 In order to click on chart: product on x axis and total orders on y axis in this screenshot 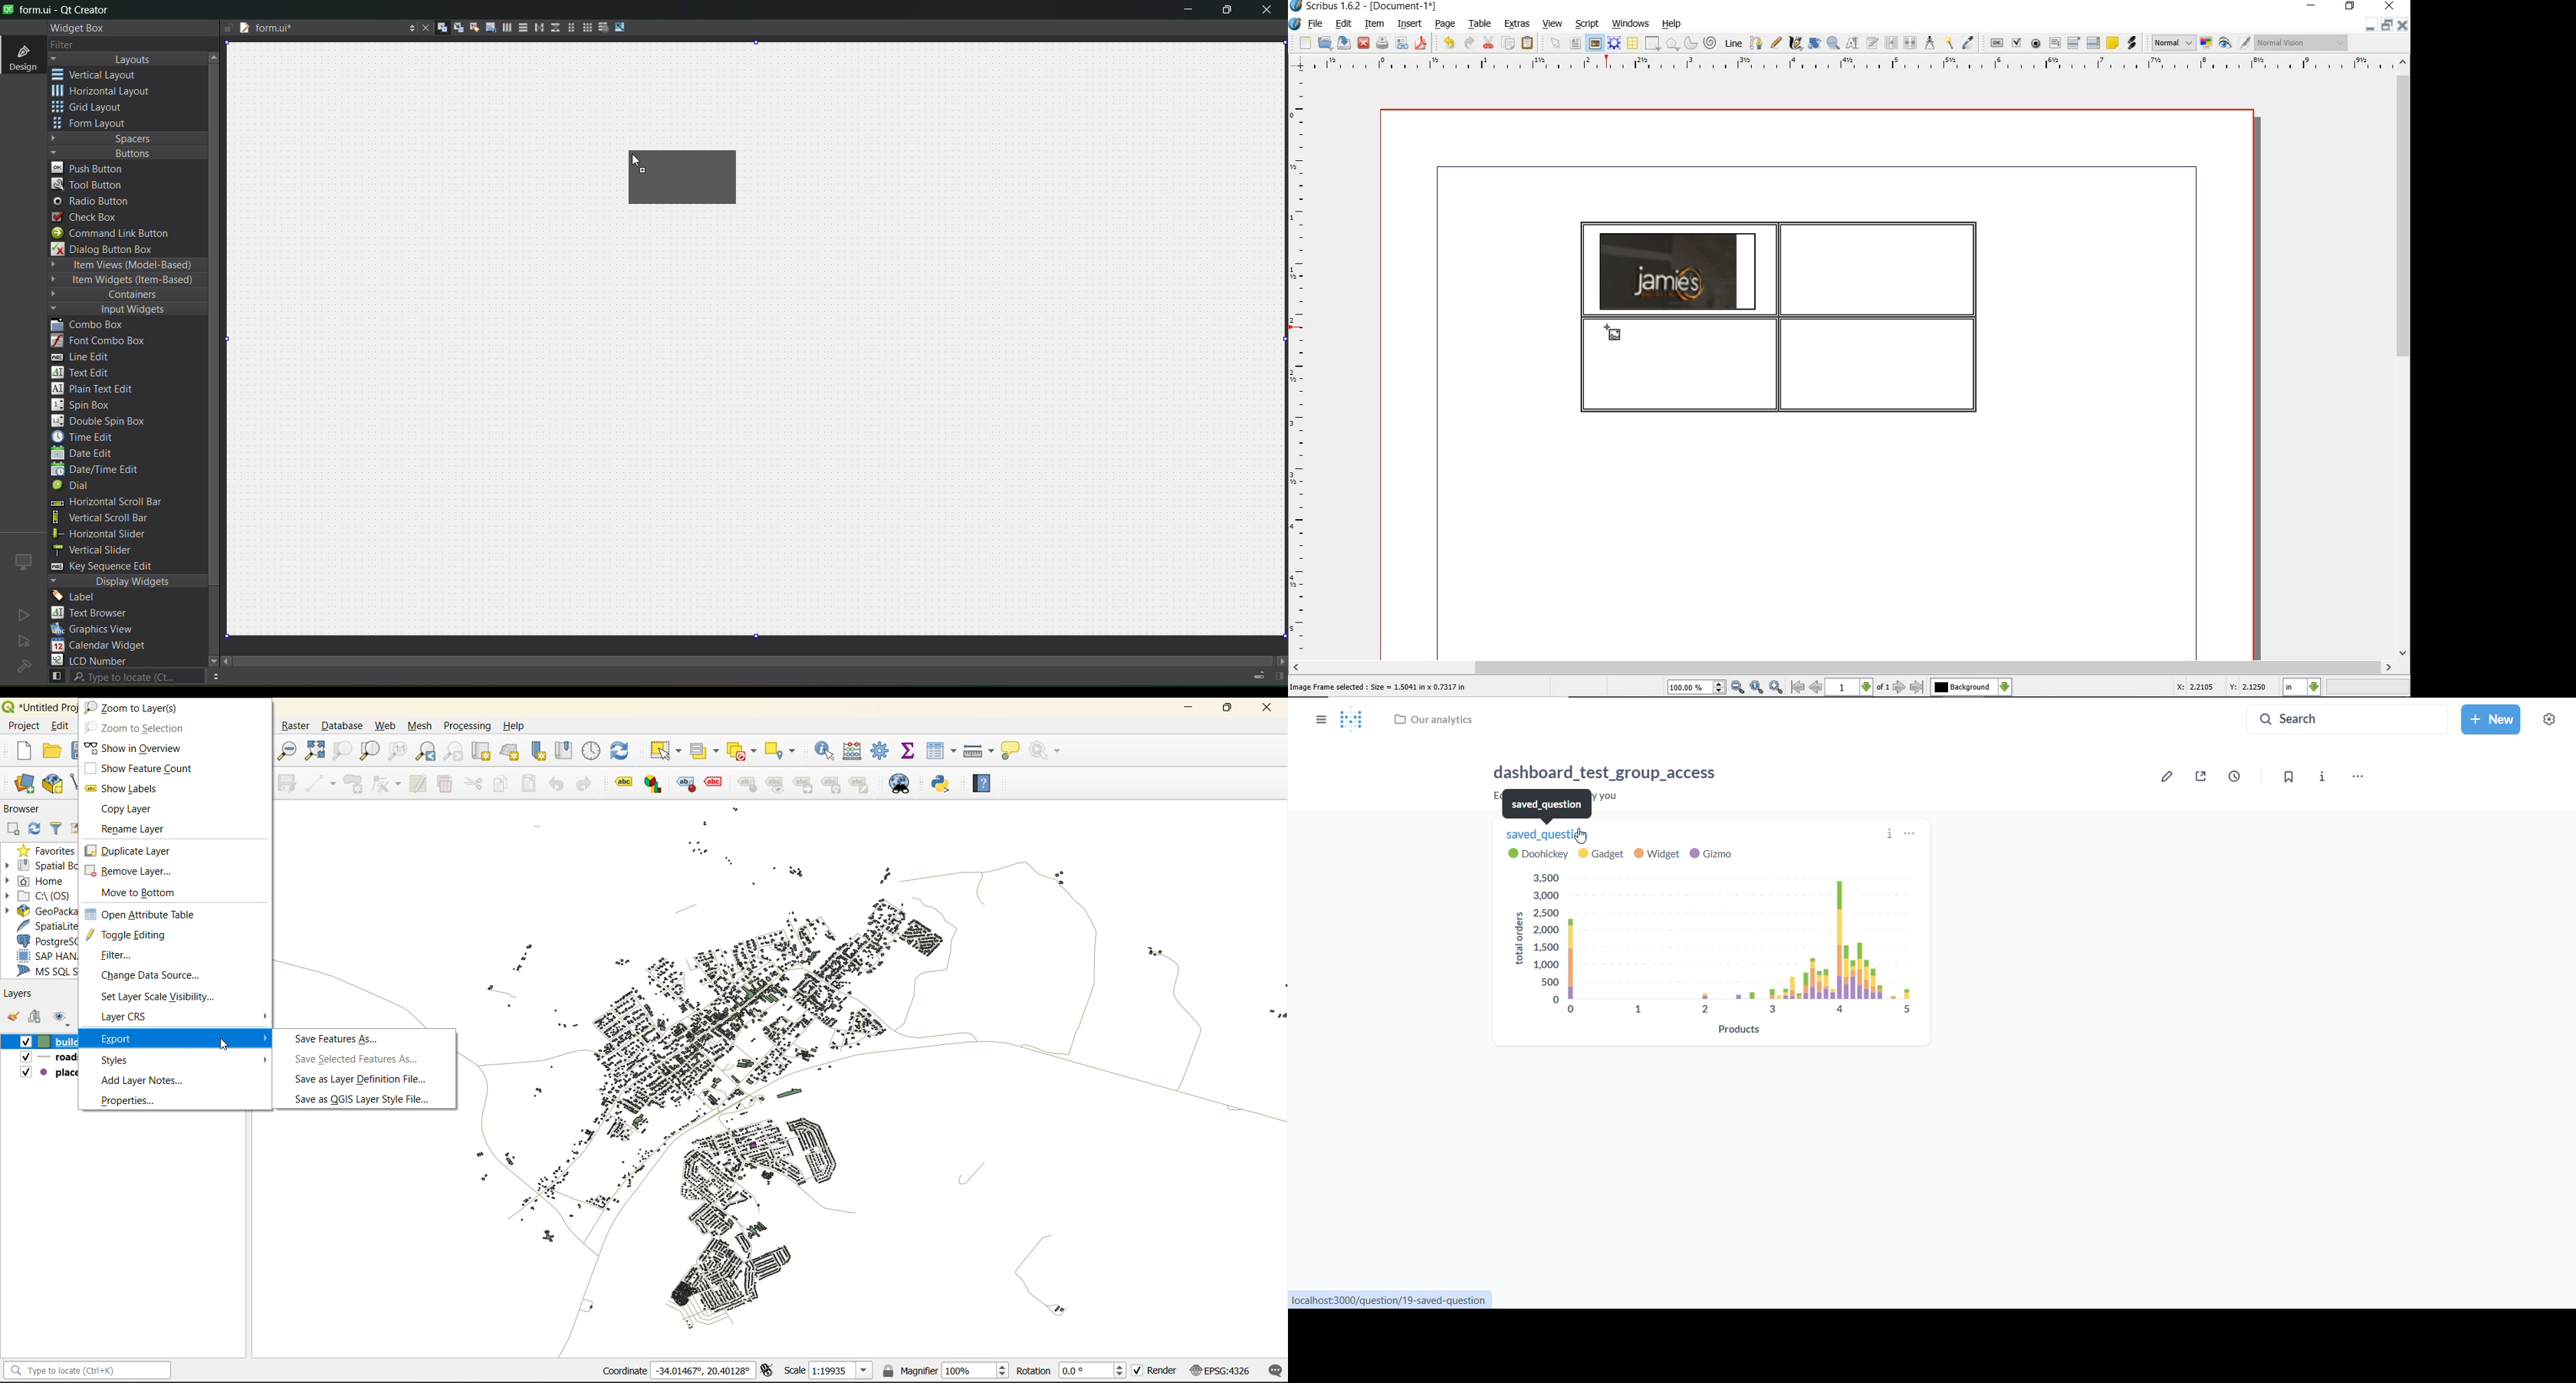, I will do `click(1731, 947)`.